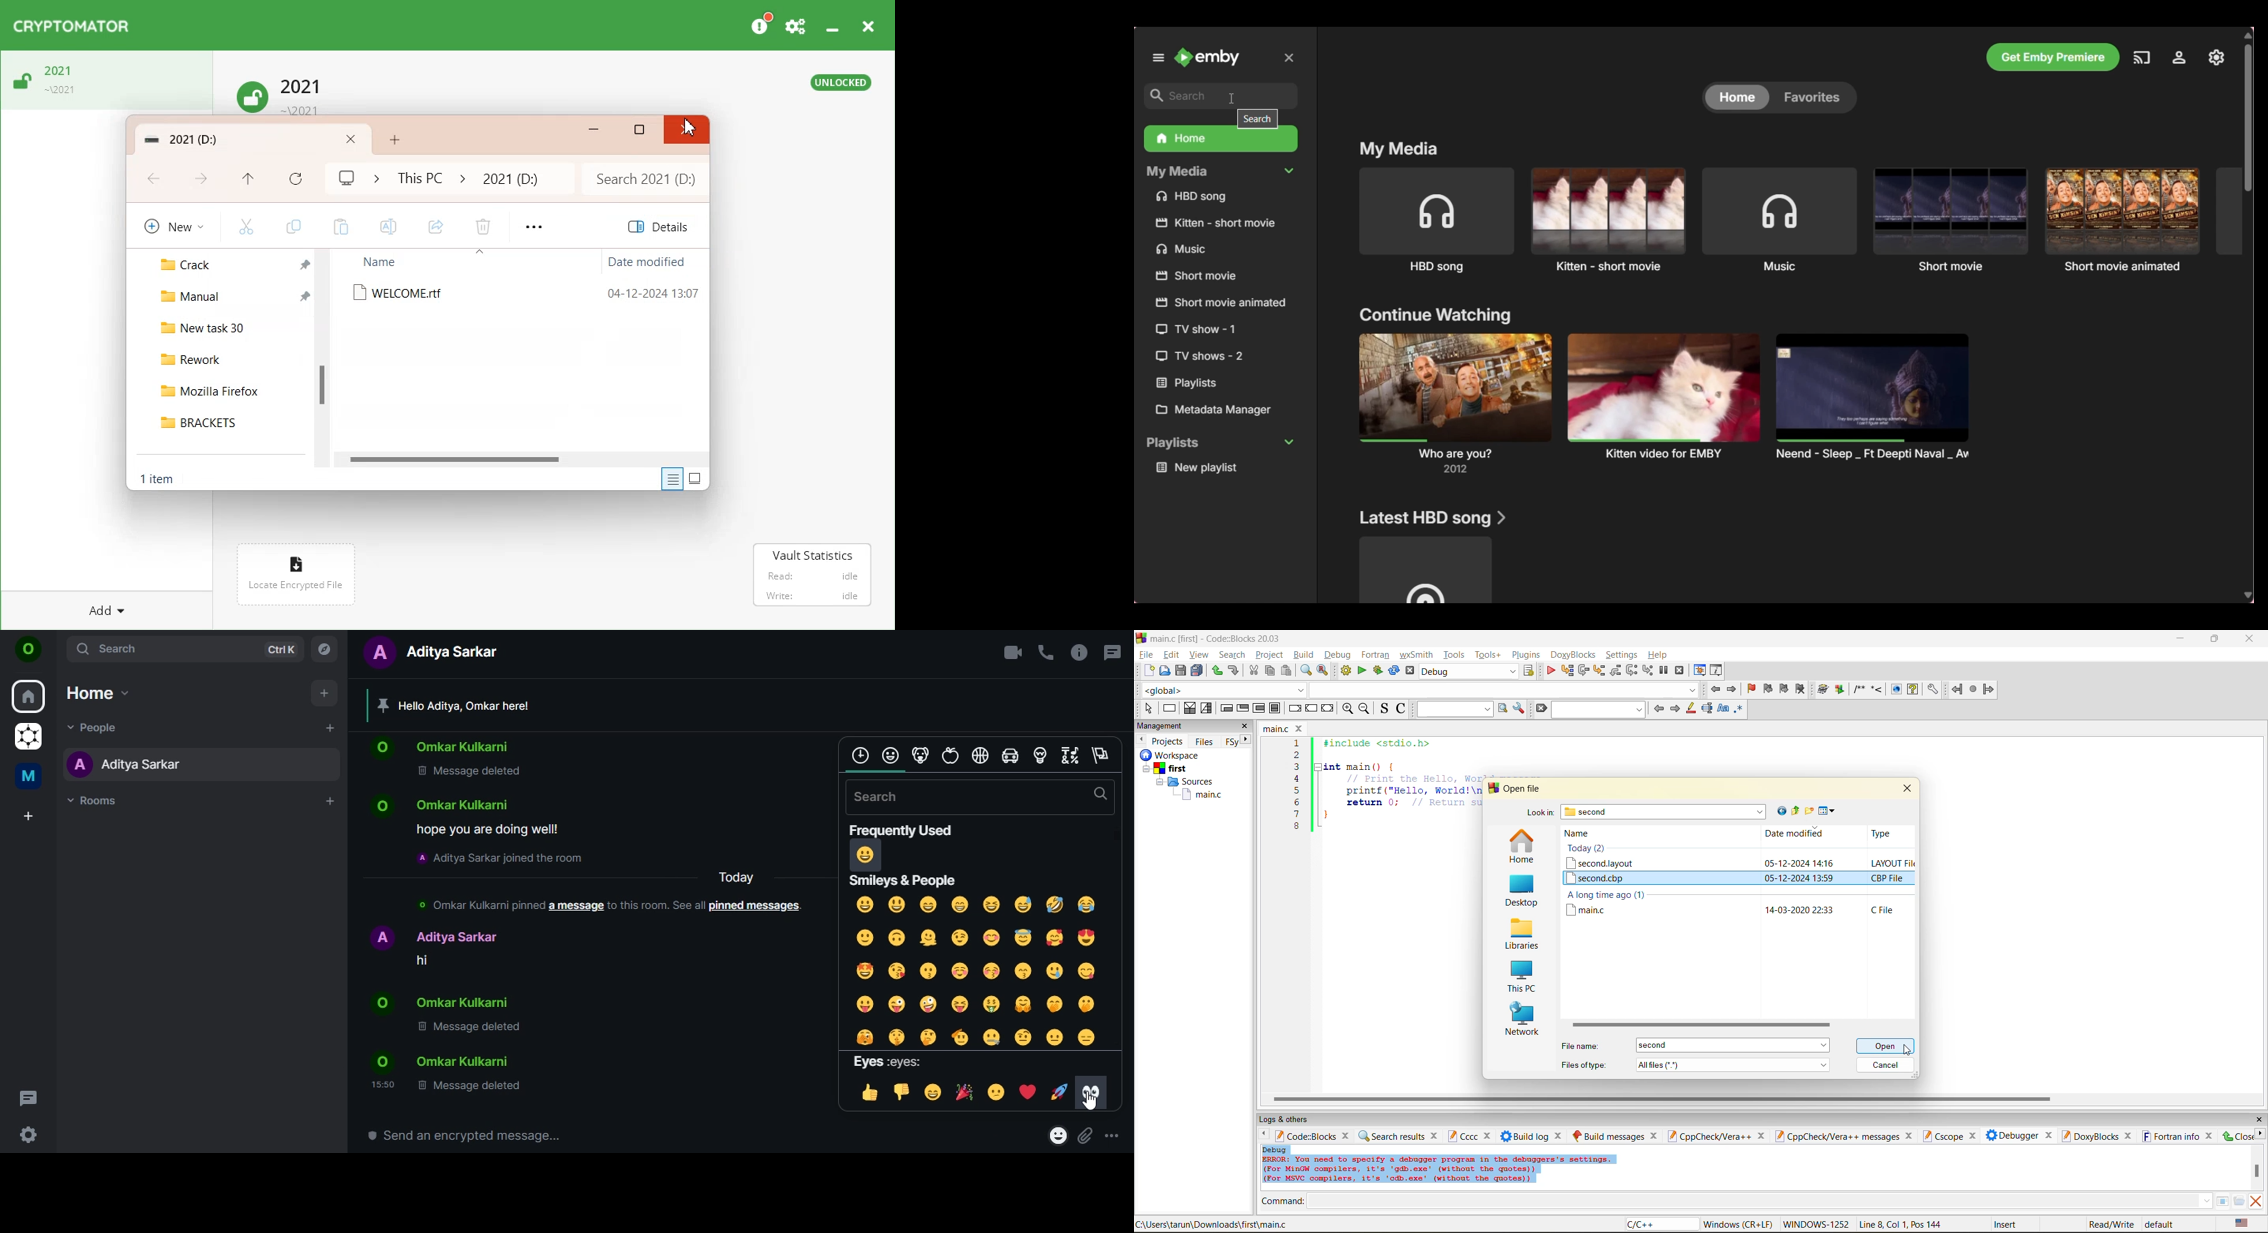 The image size is (2268, 1260). Describe the element at coordinates (1800, 688) in the screenshot. I see `clear bookmark` at that location.